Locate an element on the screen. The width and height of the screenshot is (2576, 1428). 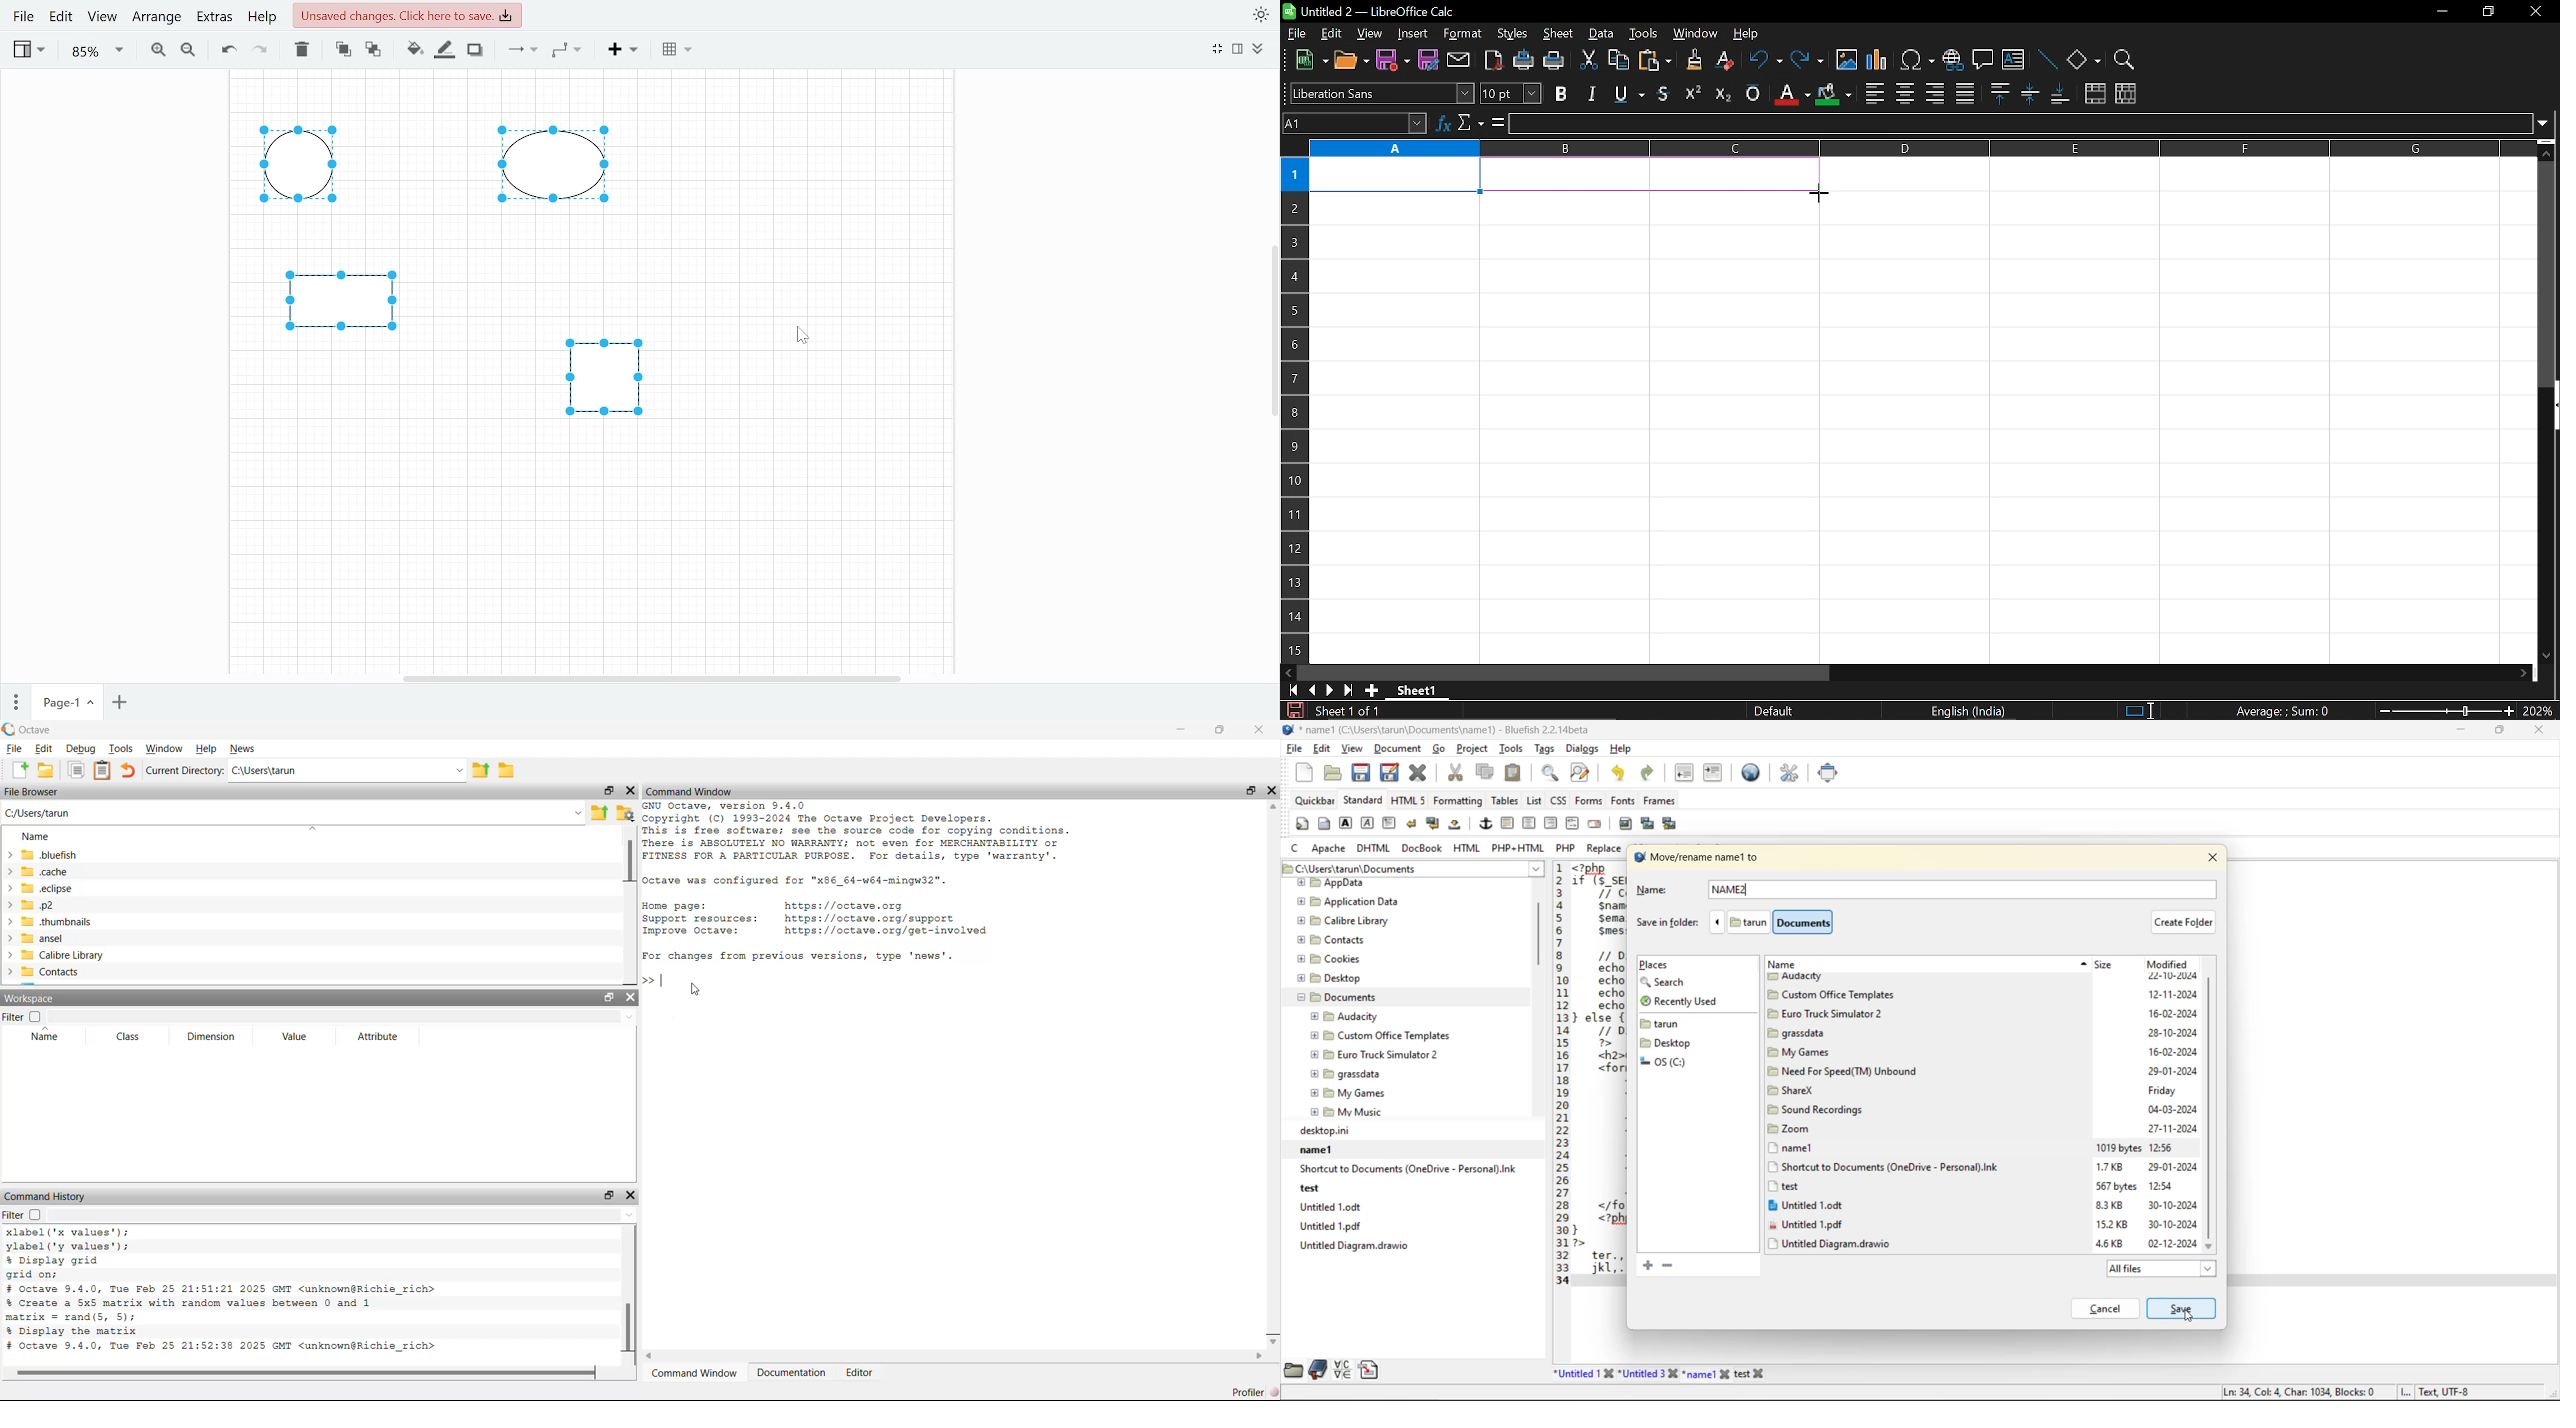
modified date is located at coordinates (2177, 1115).